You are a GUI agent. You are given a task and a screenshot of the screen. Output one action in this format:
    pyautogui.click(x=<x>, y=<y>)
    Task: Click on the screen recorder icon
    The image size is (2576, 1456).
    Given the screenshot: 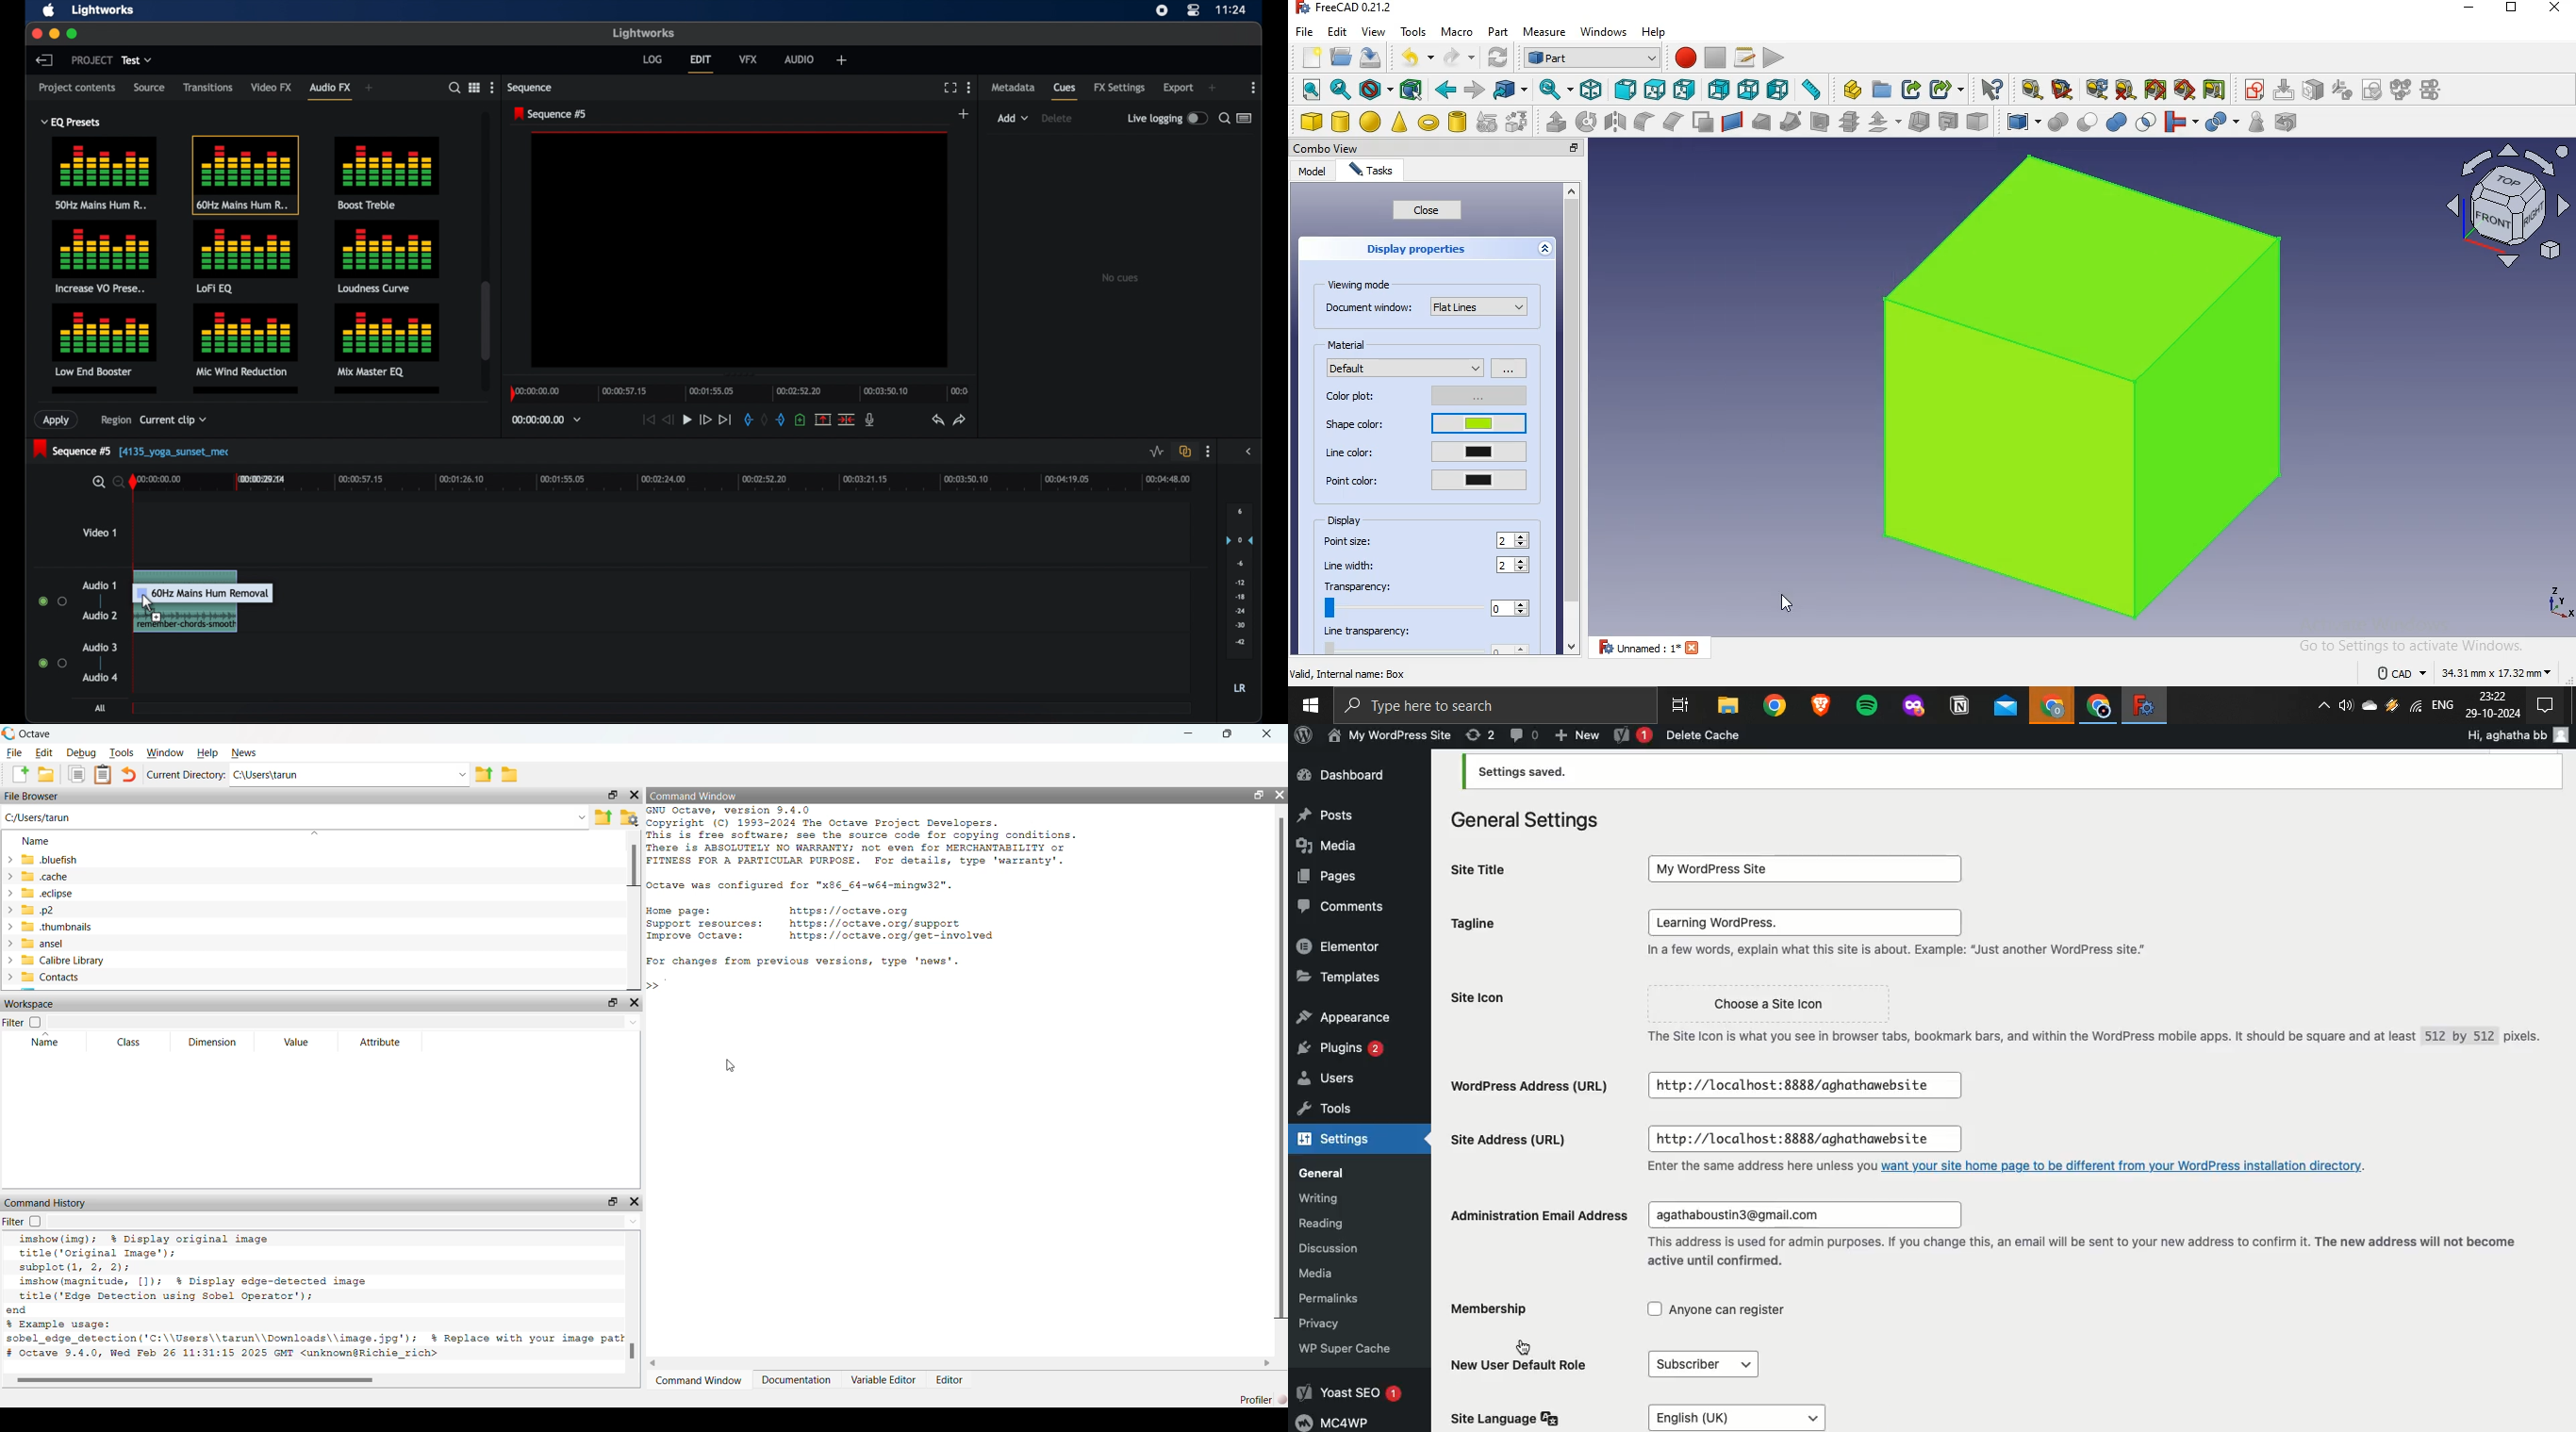 What is the action you would take?
    pyautogui.click(x=1162, y=11)
    